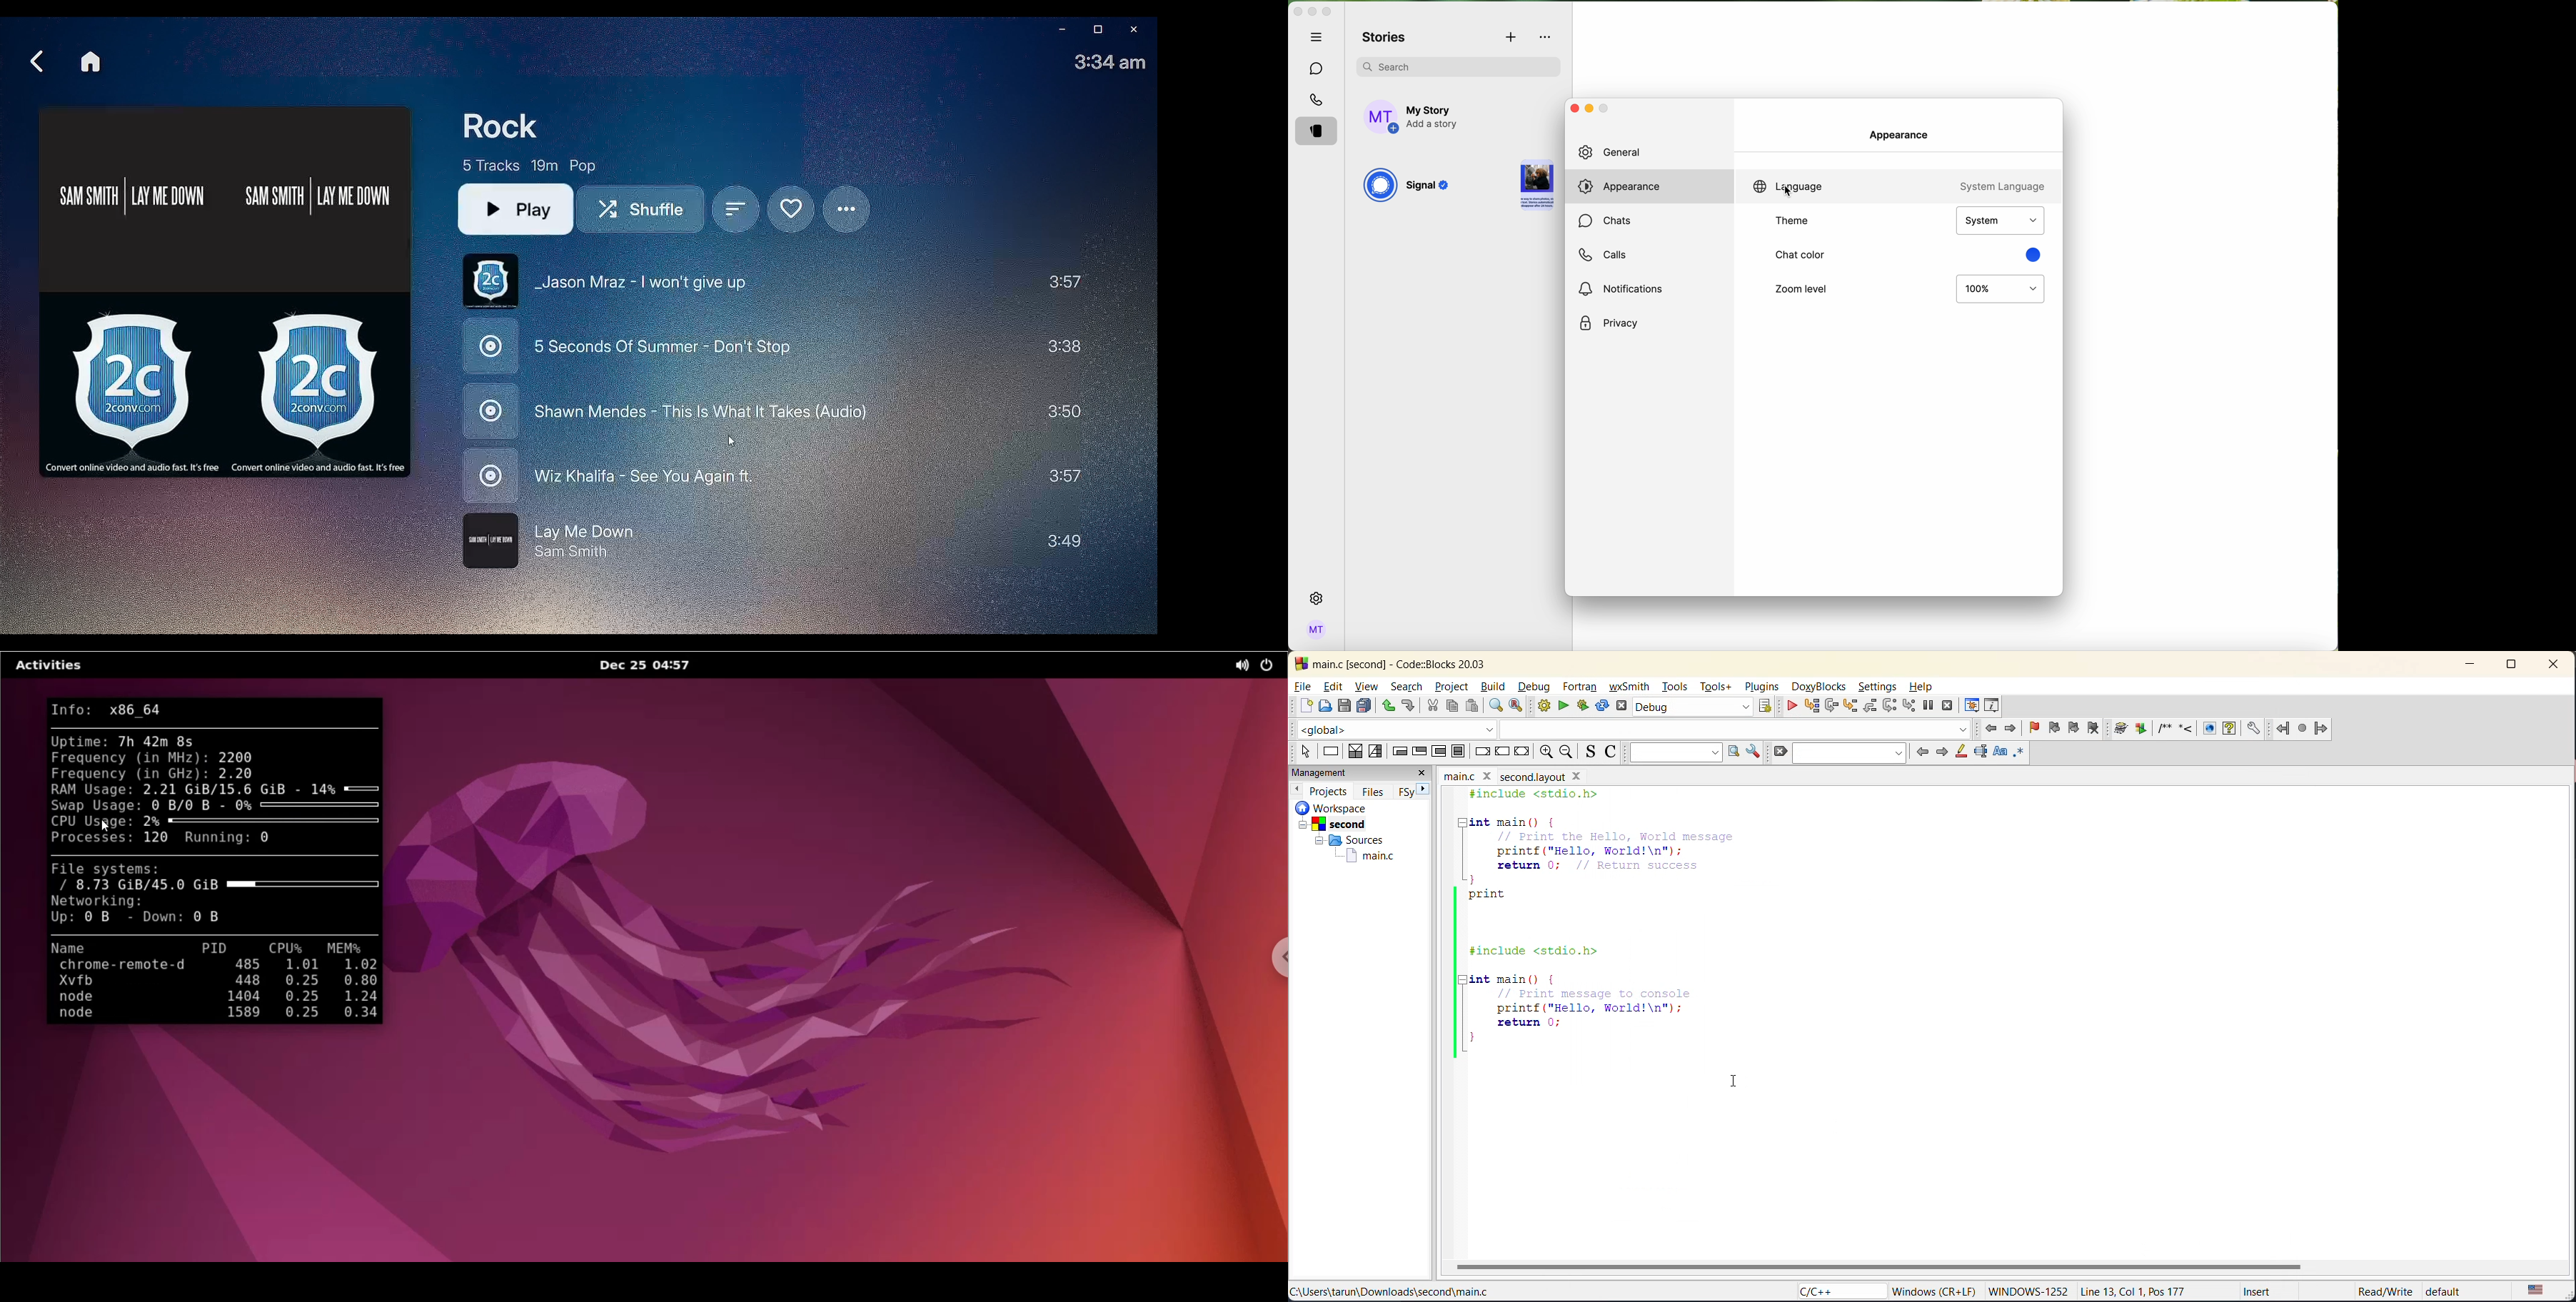 The image size is (2576, 1316). Describe the element at coordinates (1458, 65) in the screenshot. I see `search bar` at that location.